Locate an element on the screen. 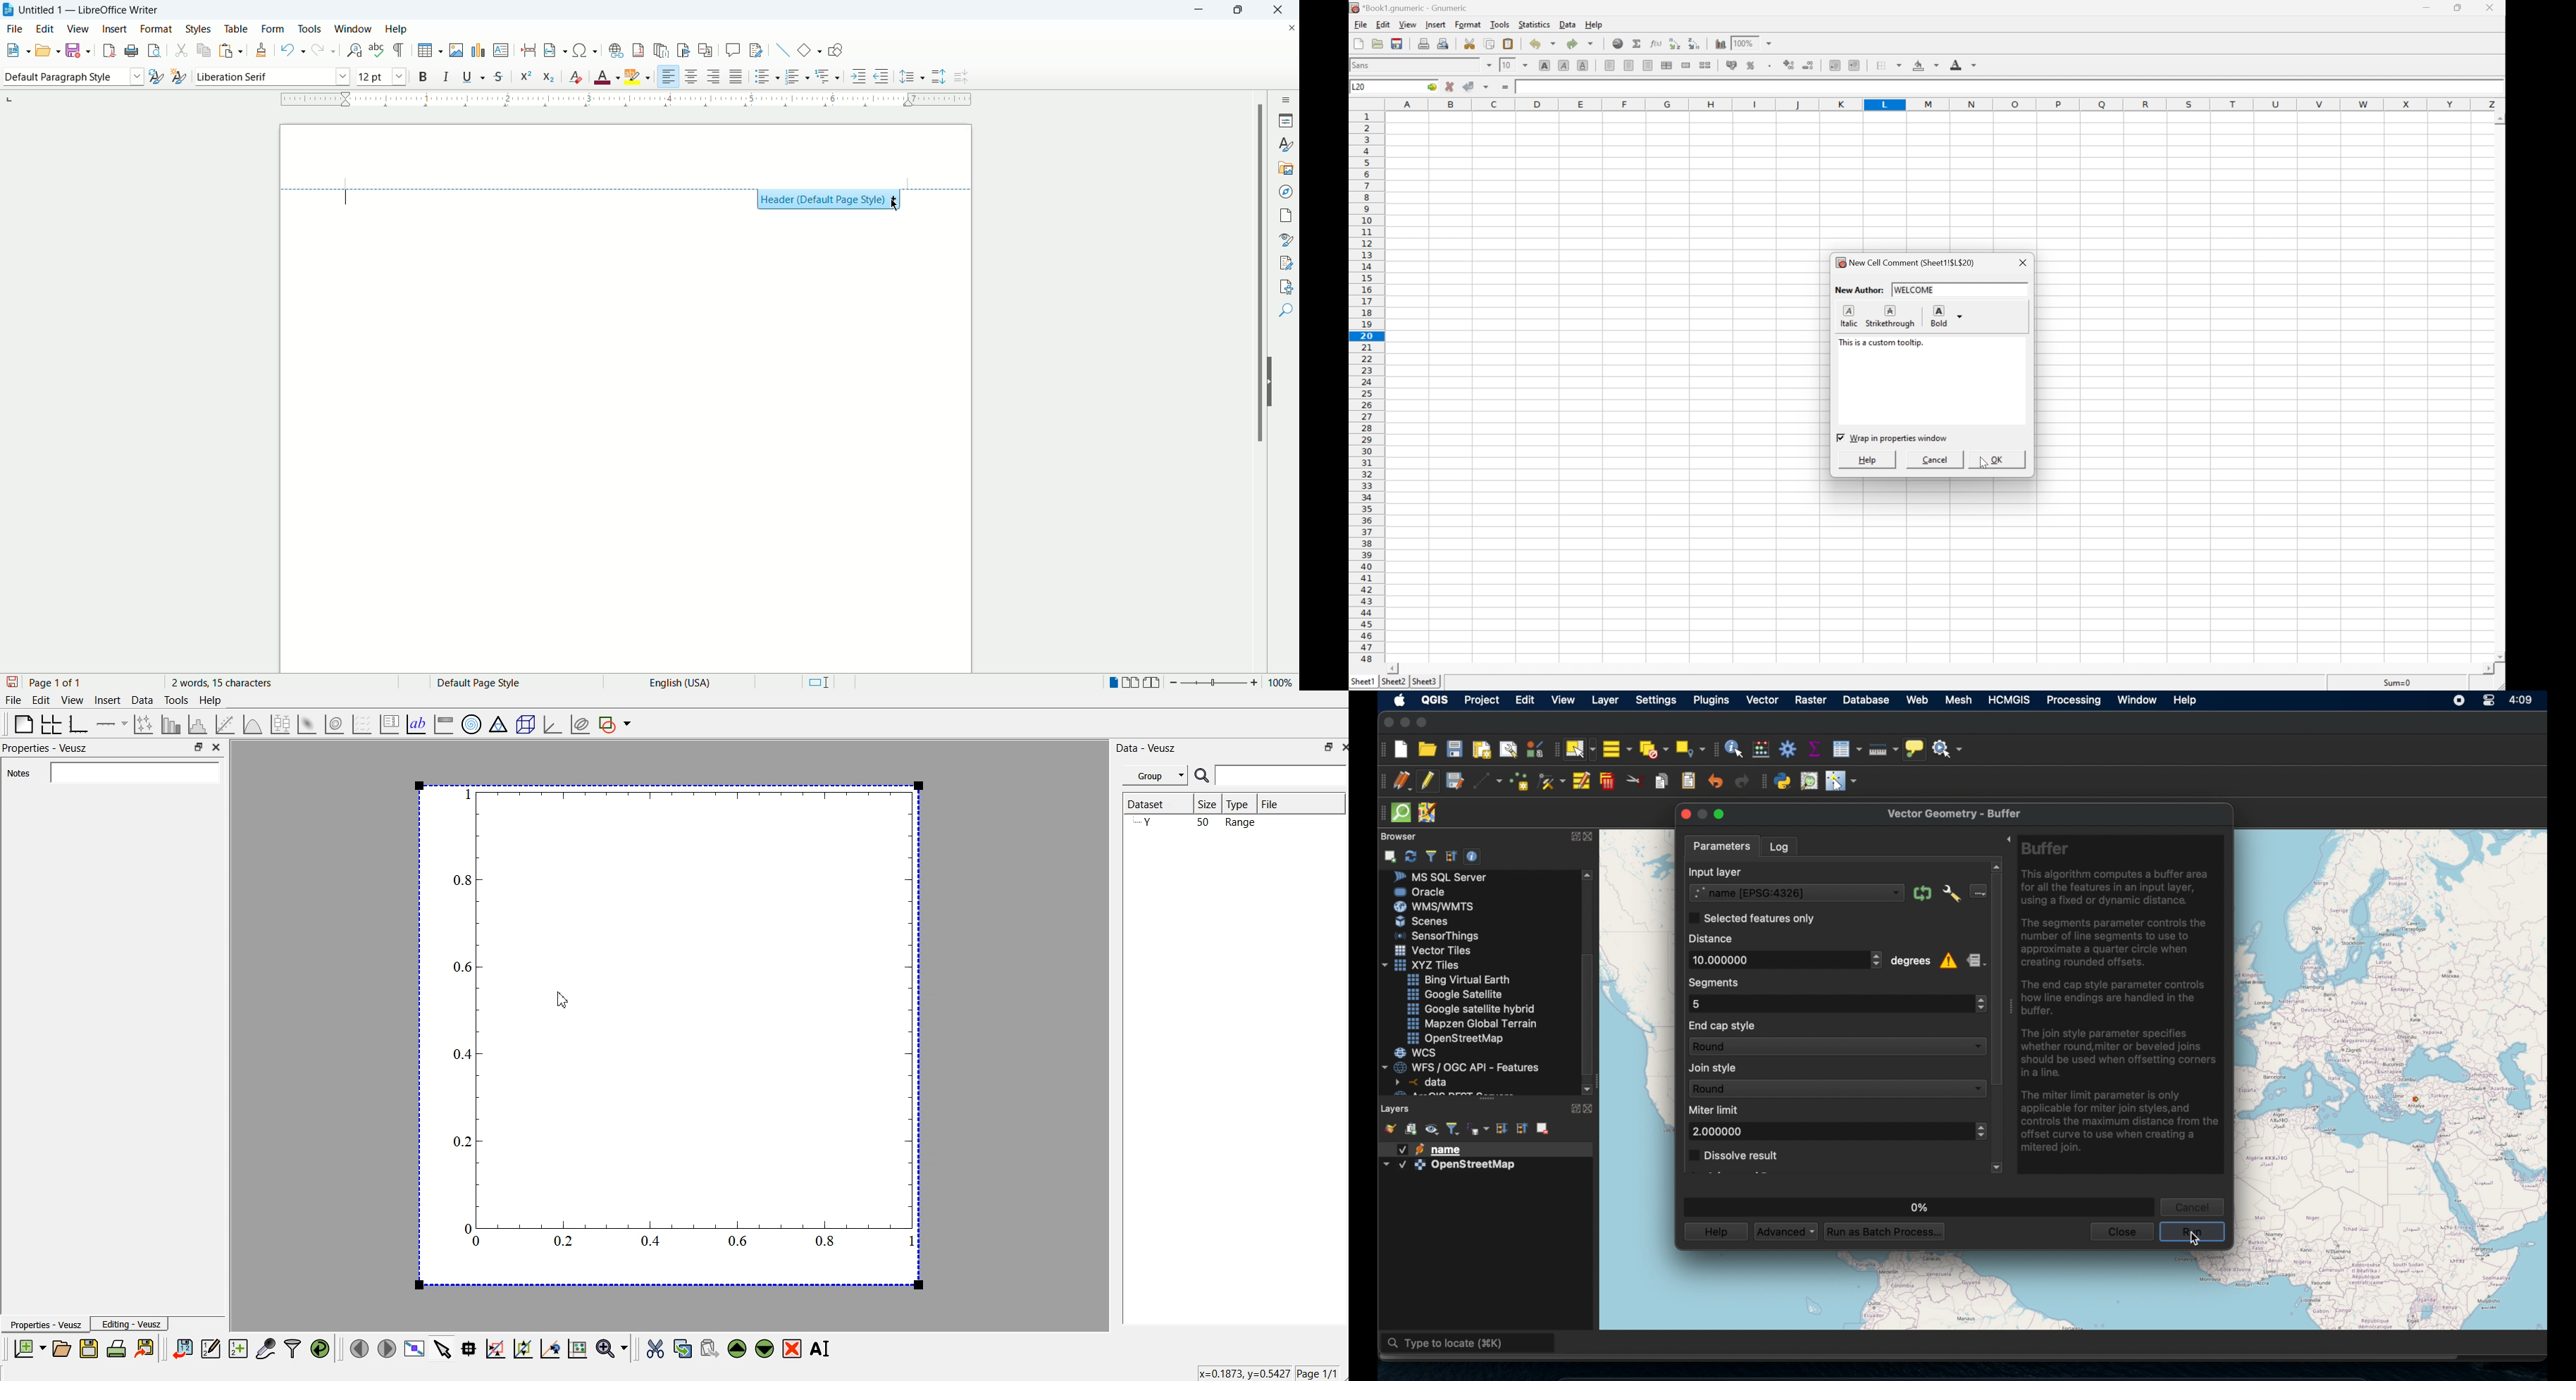 This screenshot has height=1400, width=2576. mapzen global terrain is located at coordinates (1473, 1023).